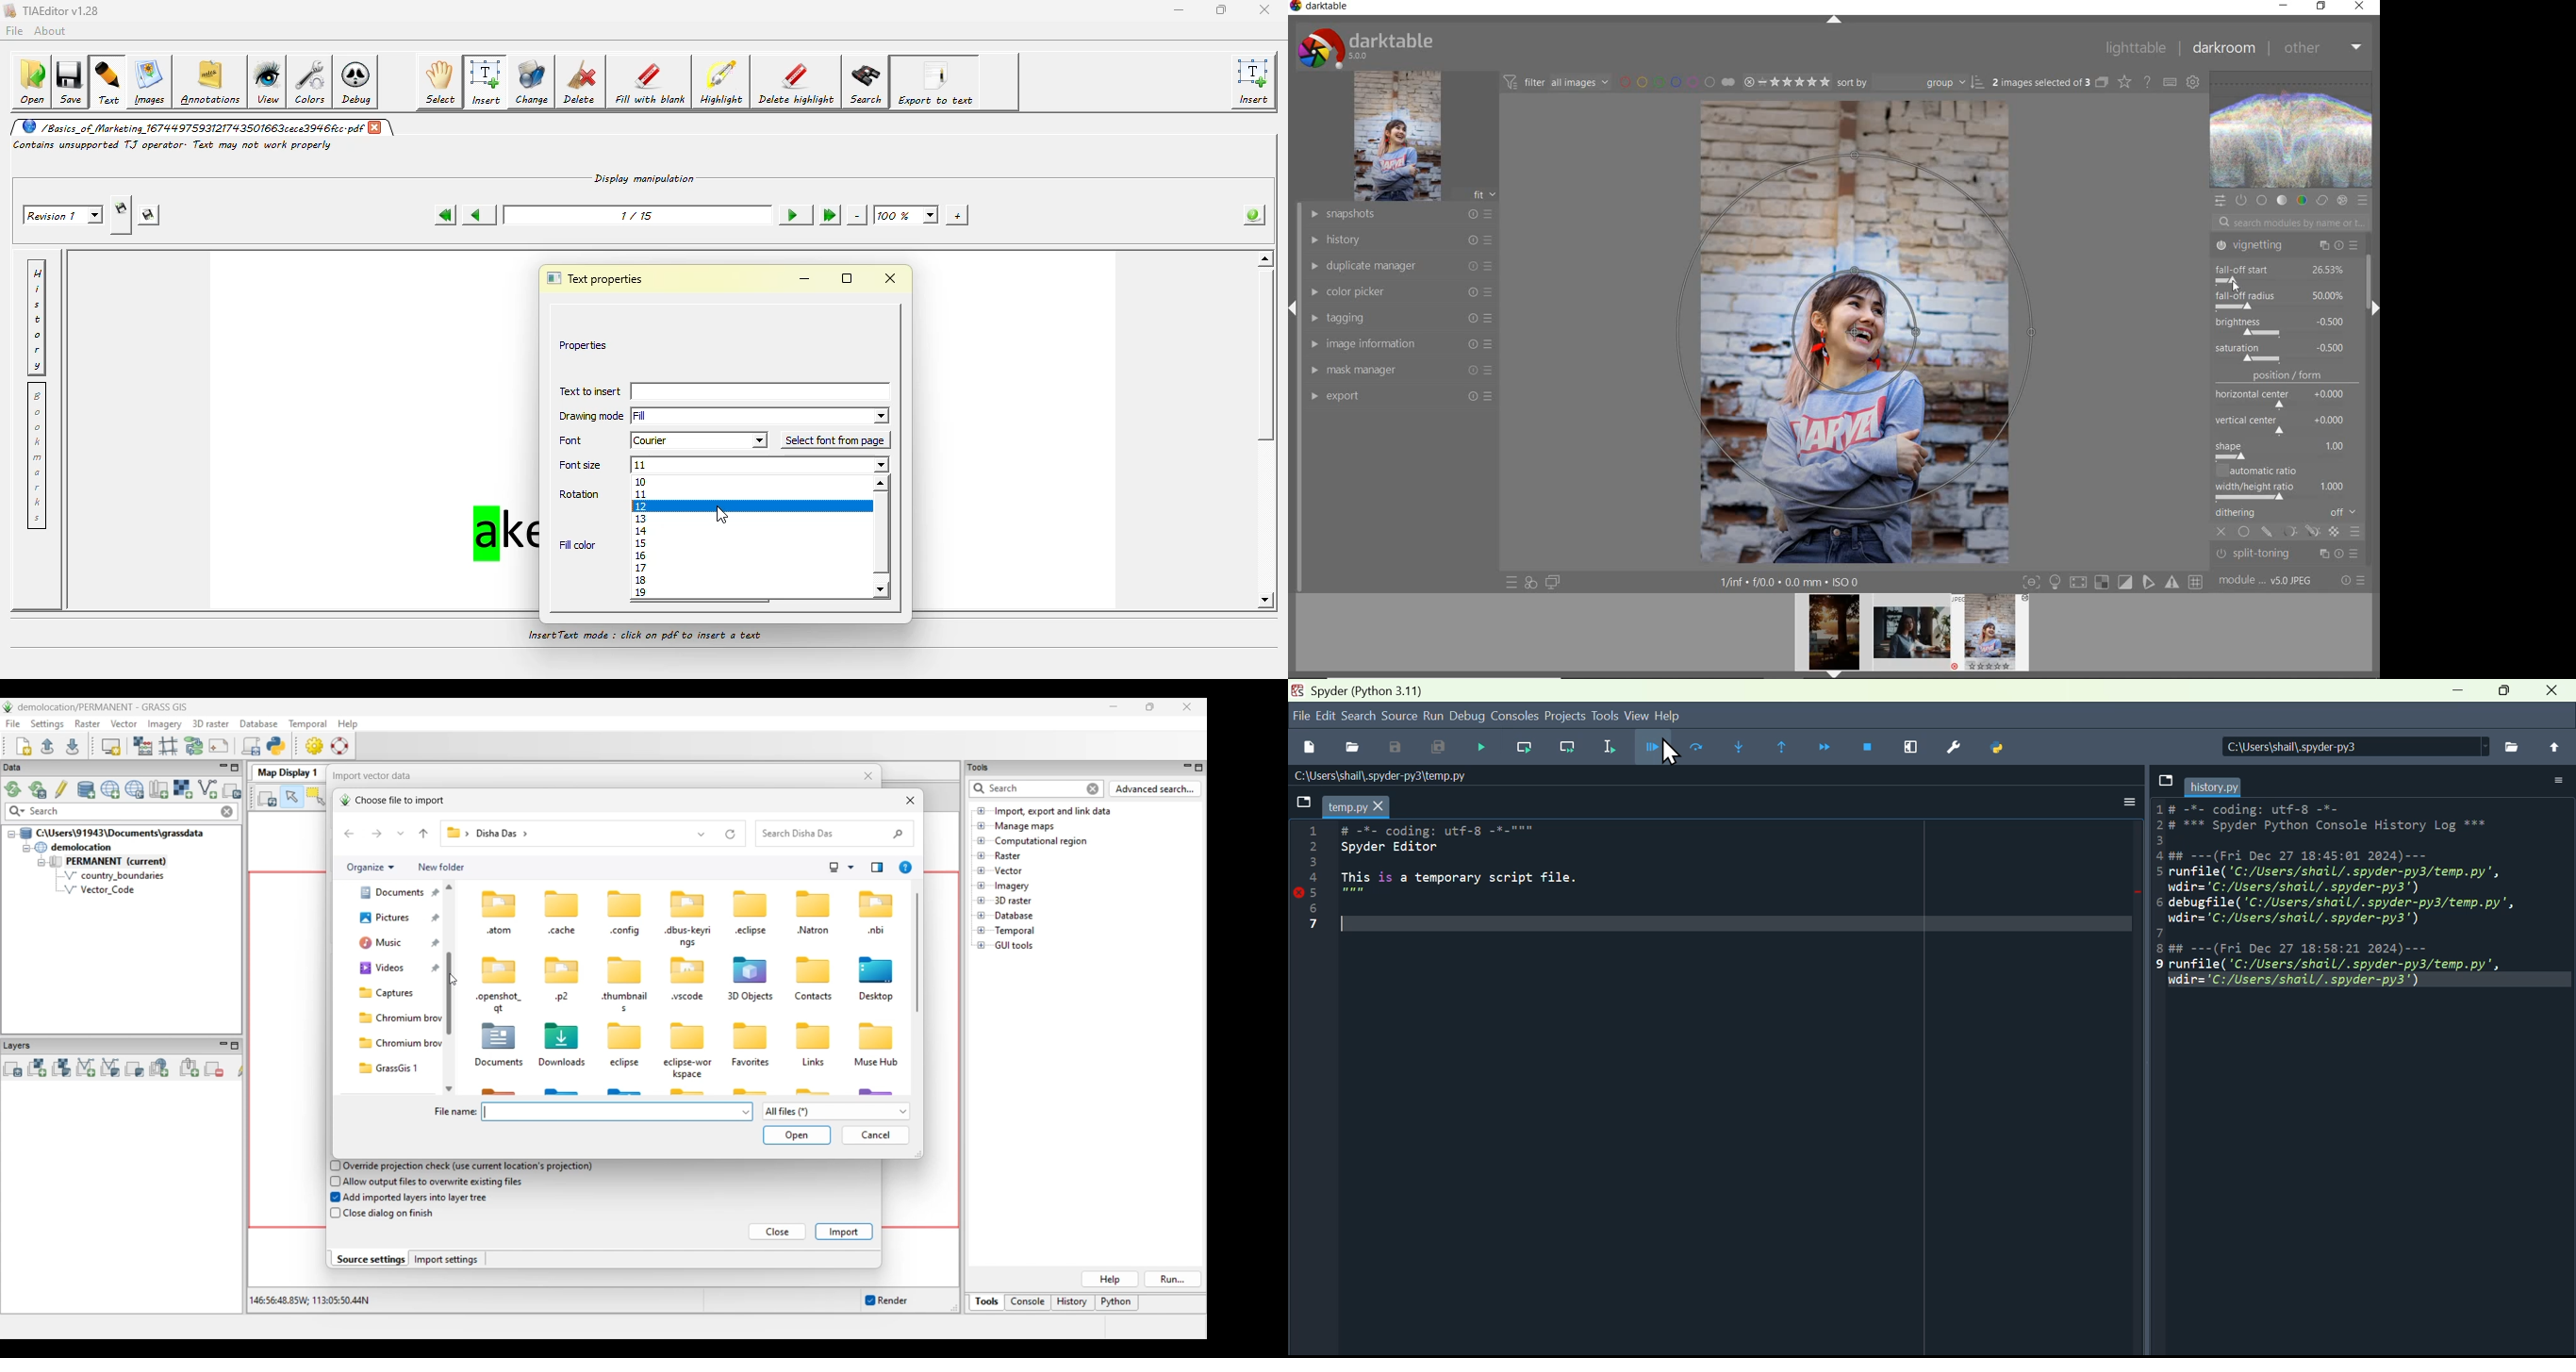 This screenshot has width=2576, height=1372. What do you see at coordinates (893, 279) in the screenshot?
I see `close` at bounding box center [893, 279].